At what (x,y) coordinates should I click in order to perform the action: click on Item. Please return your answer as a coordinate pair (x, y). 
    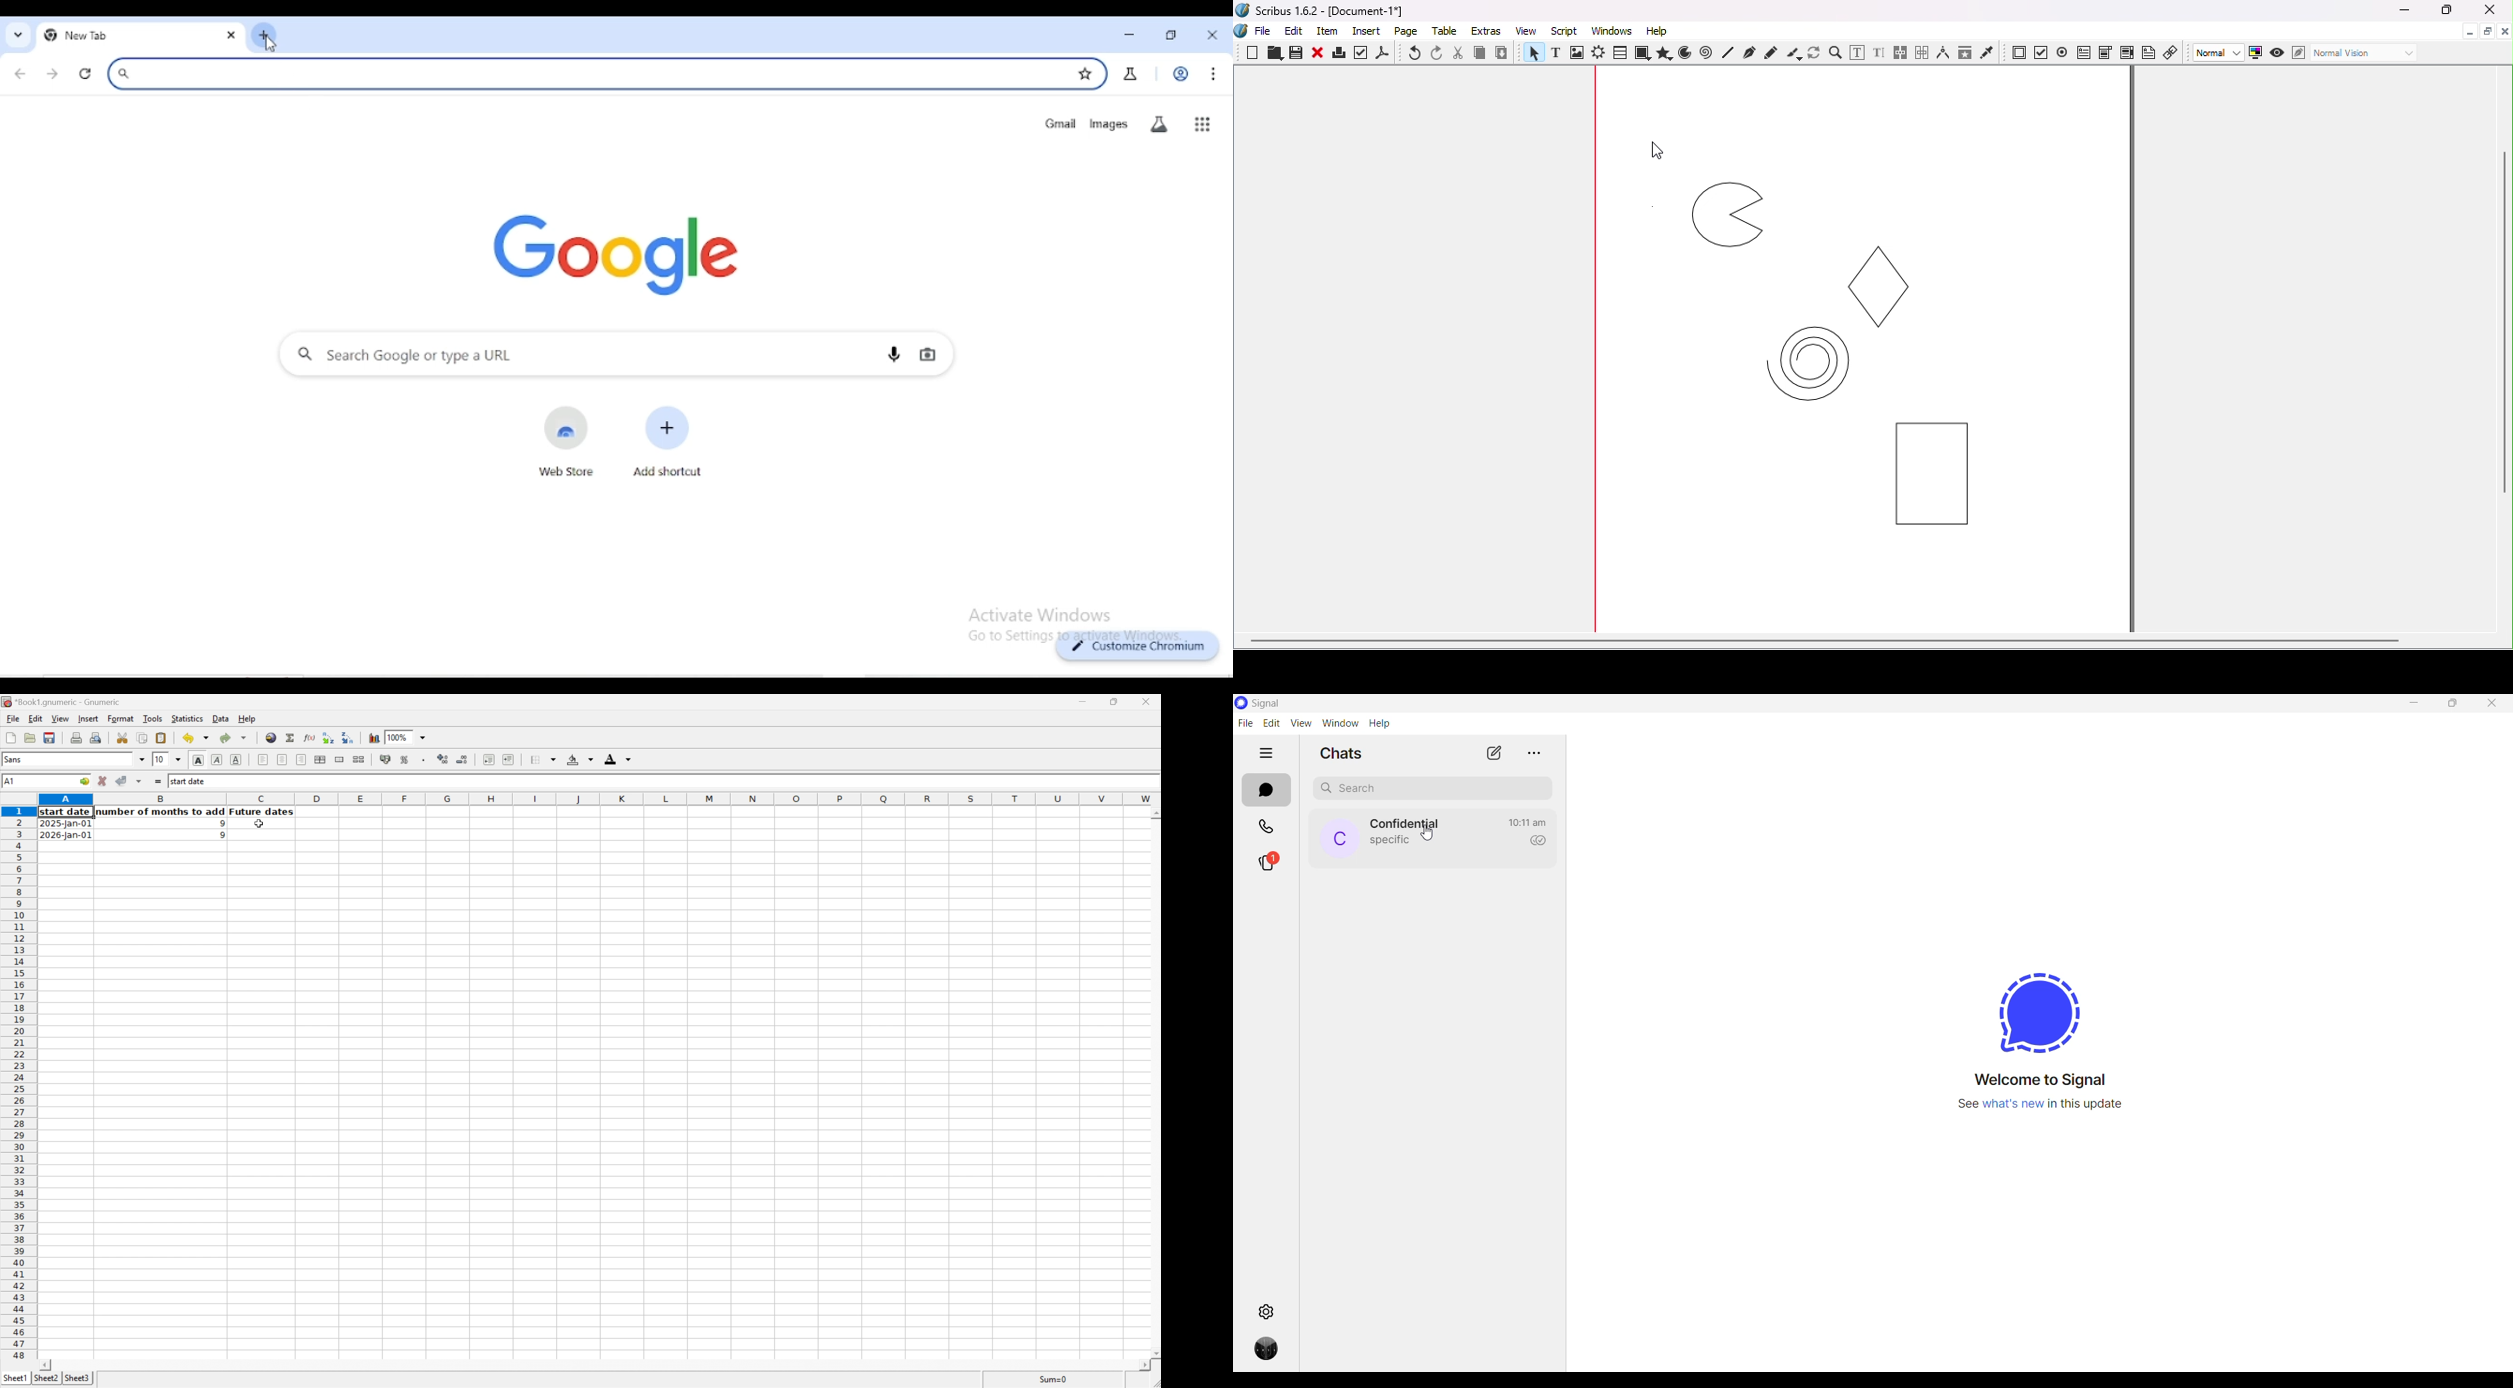
    Looking at the image, I should click on (1329, 32).